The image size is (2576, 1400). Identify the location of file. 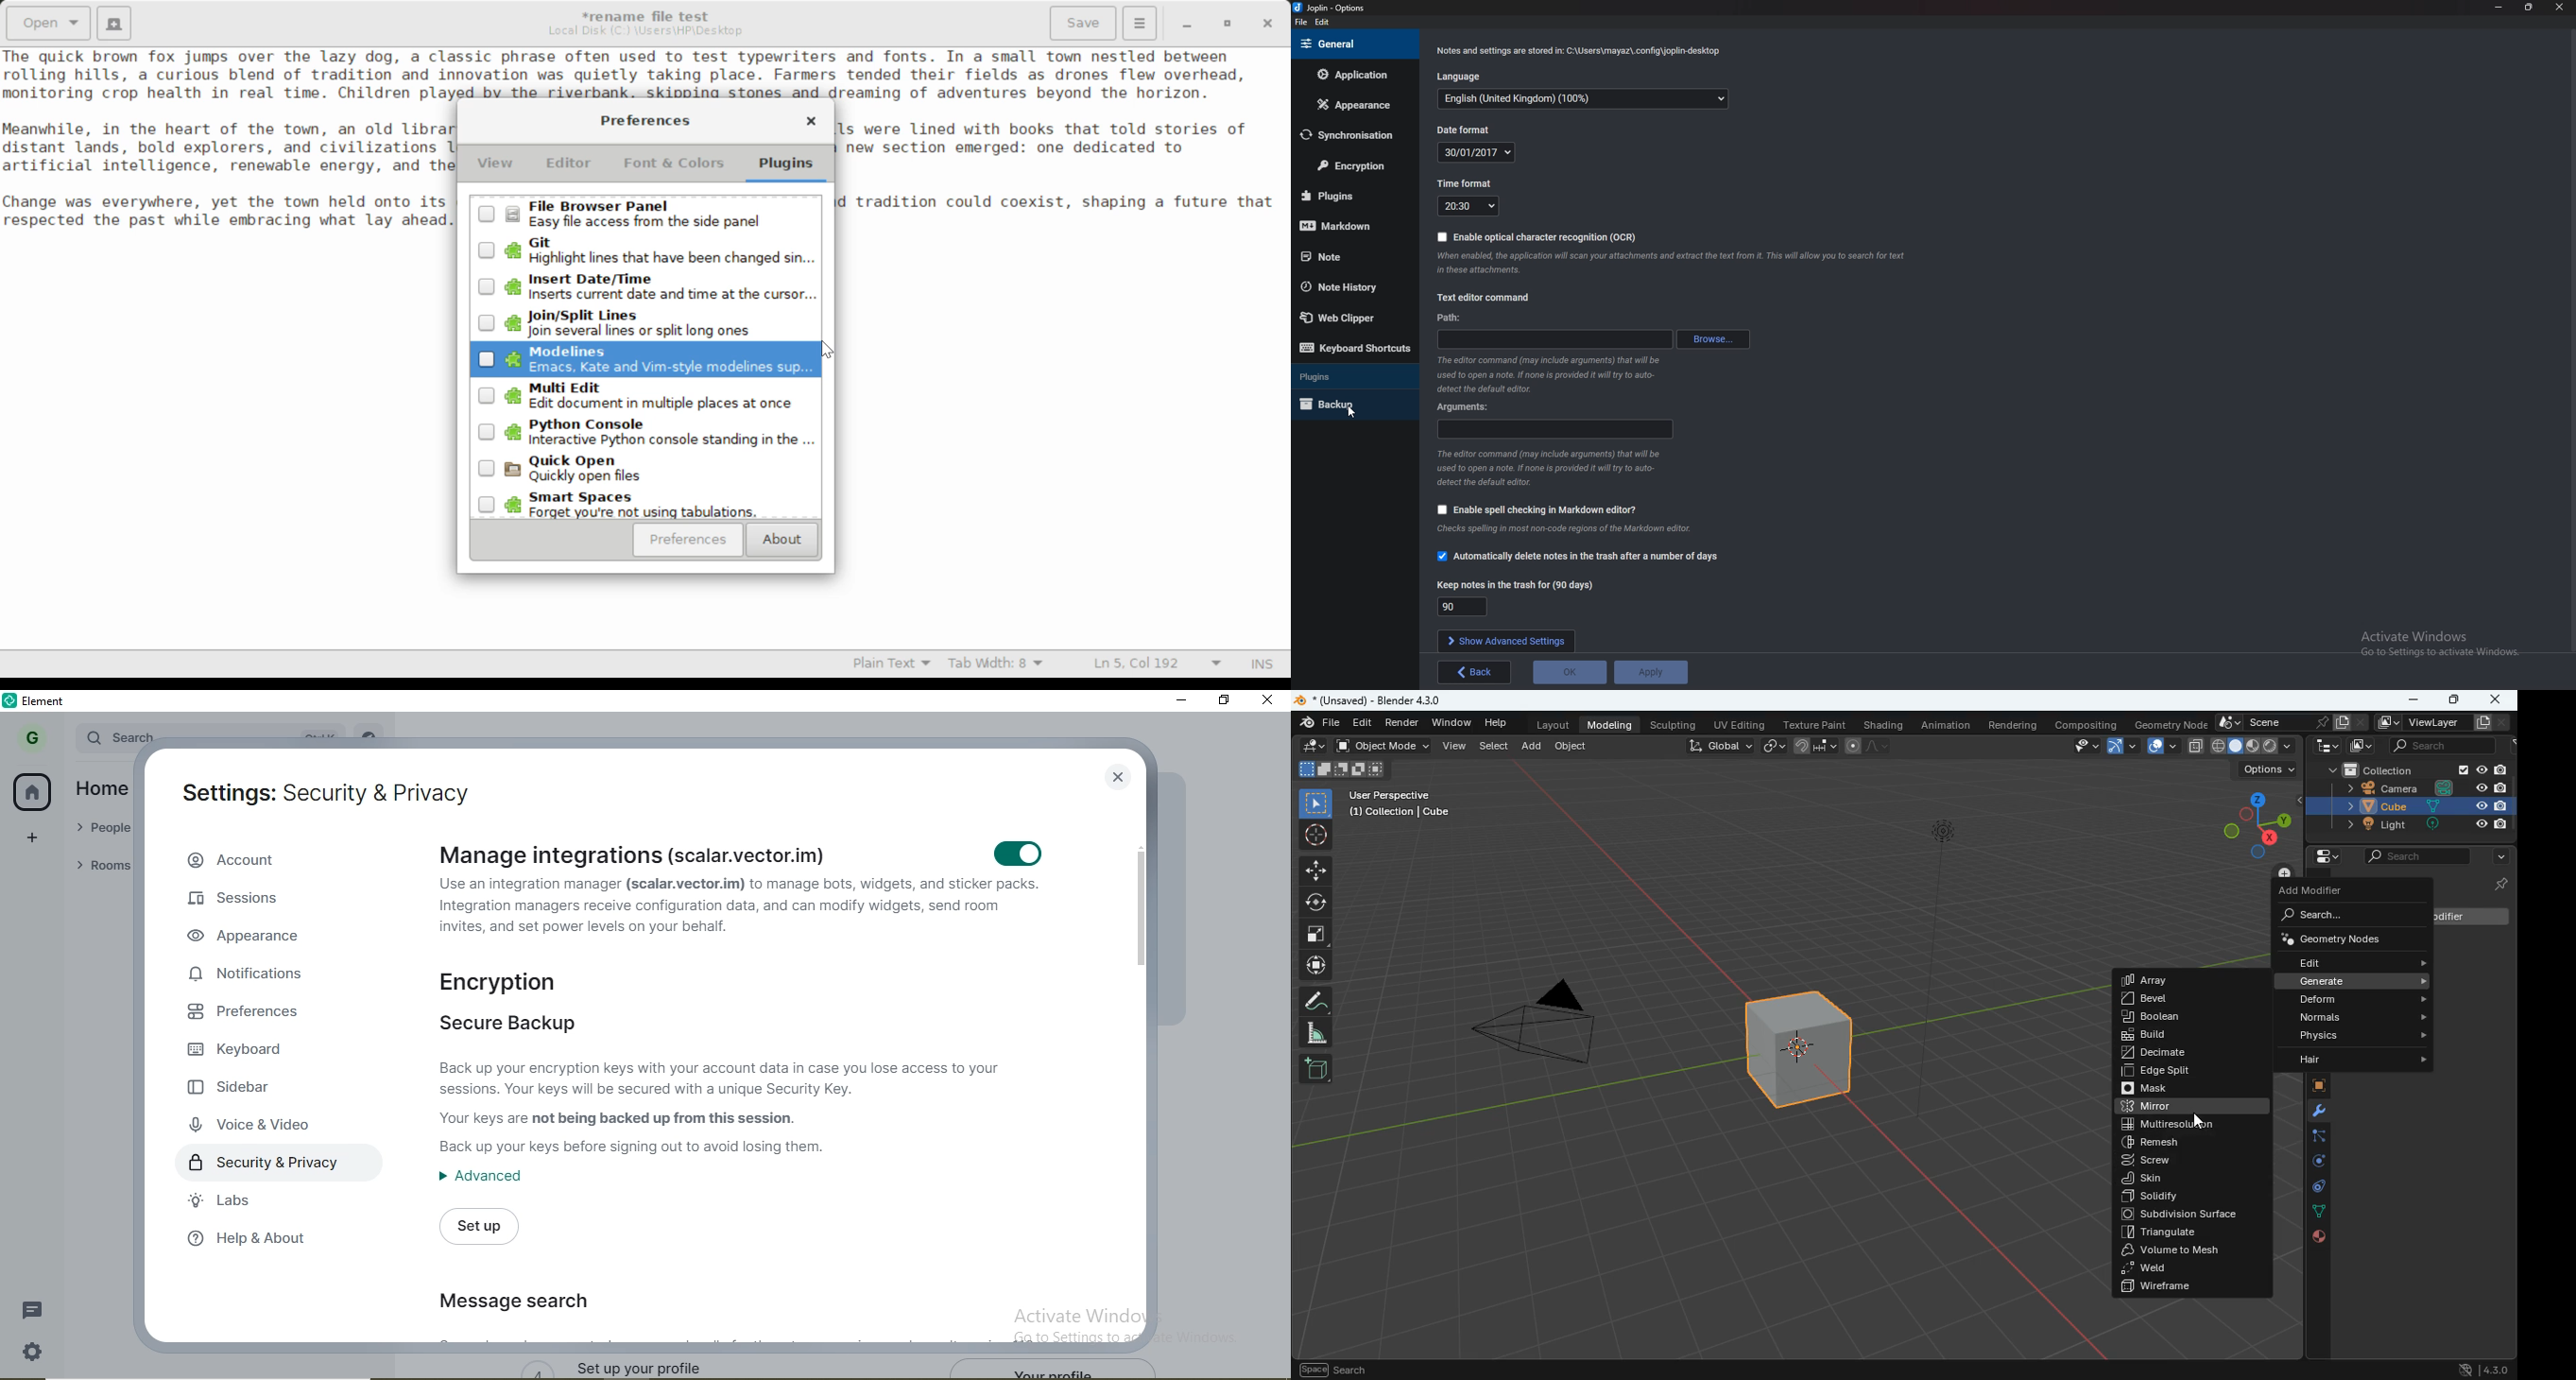
(1302, 22).